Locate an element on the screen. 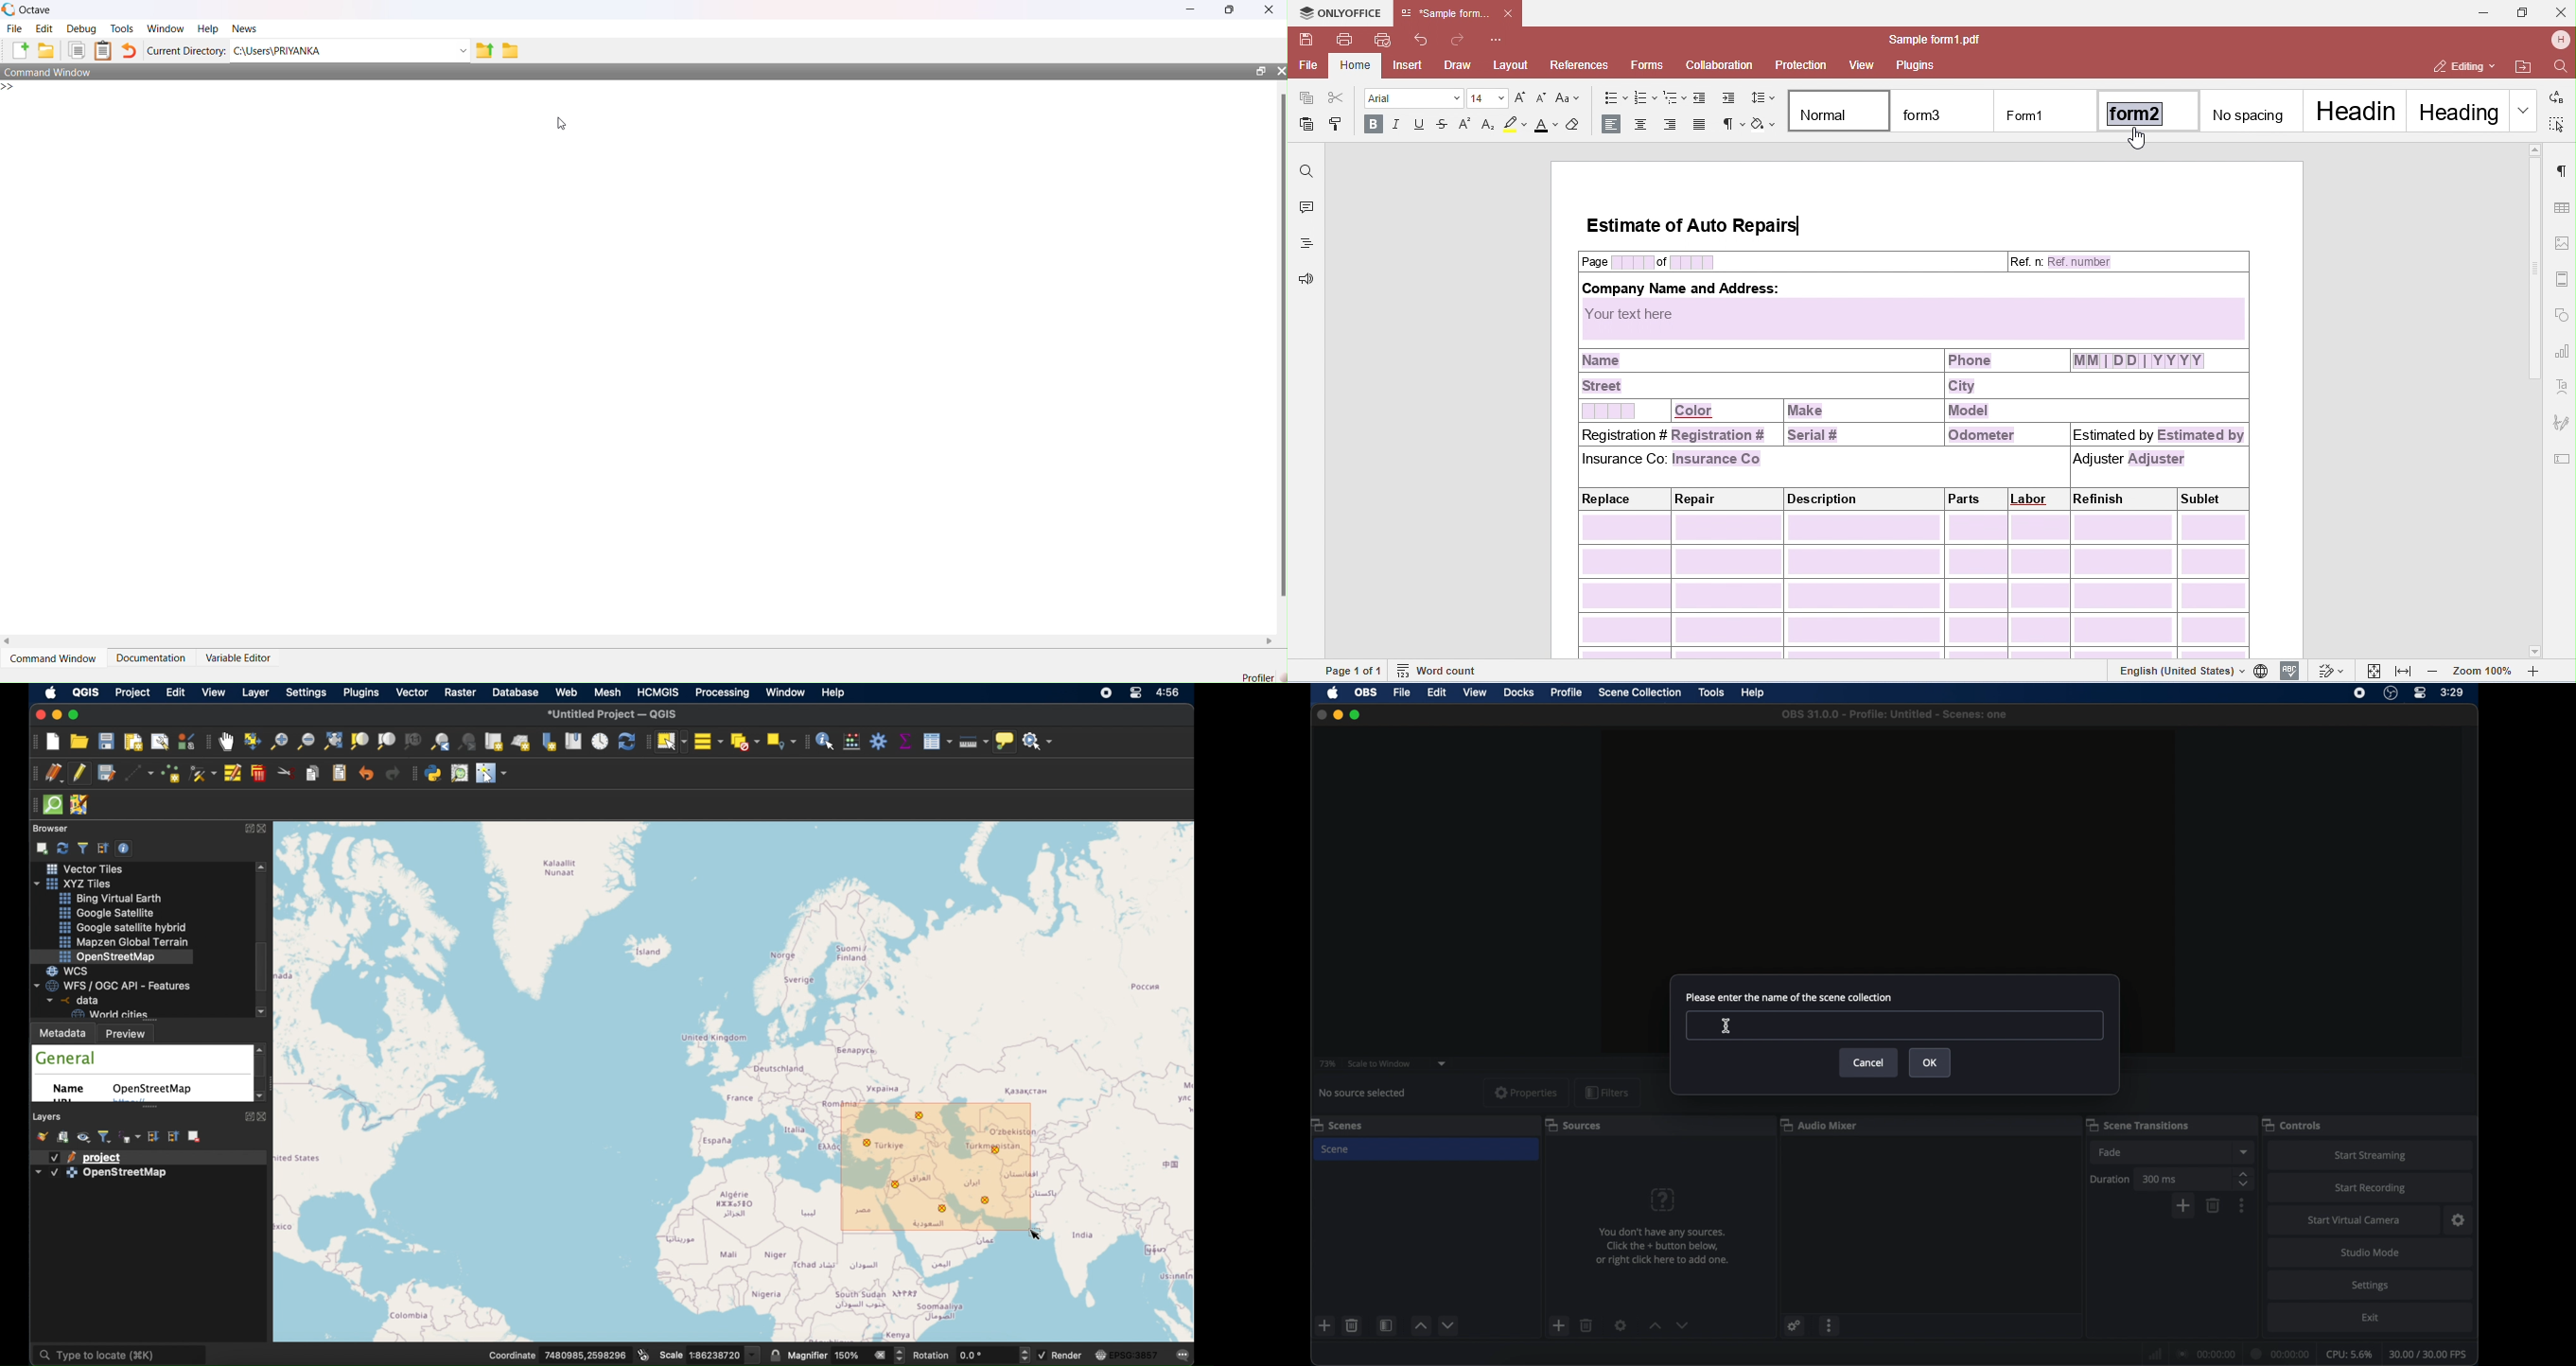  add selected layers is located at coordinates (40, 847).